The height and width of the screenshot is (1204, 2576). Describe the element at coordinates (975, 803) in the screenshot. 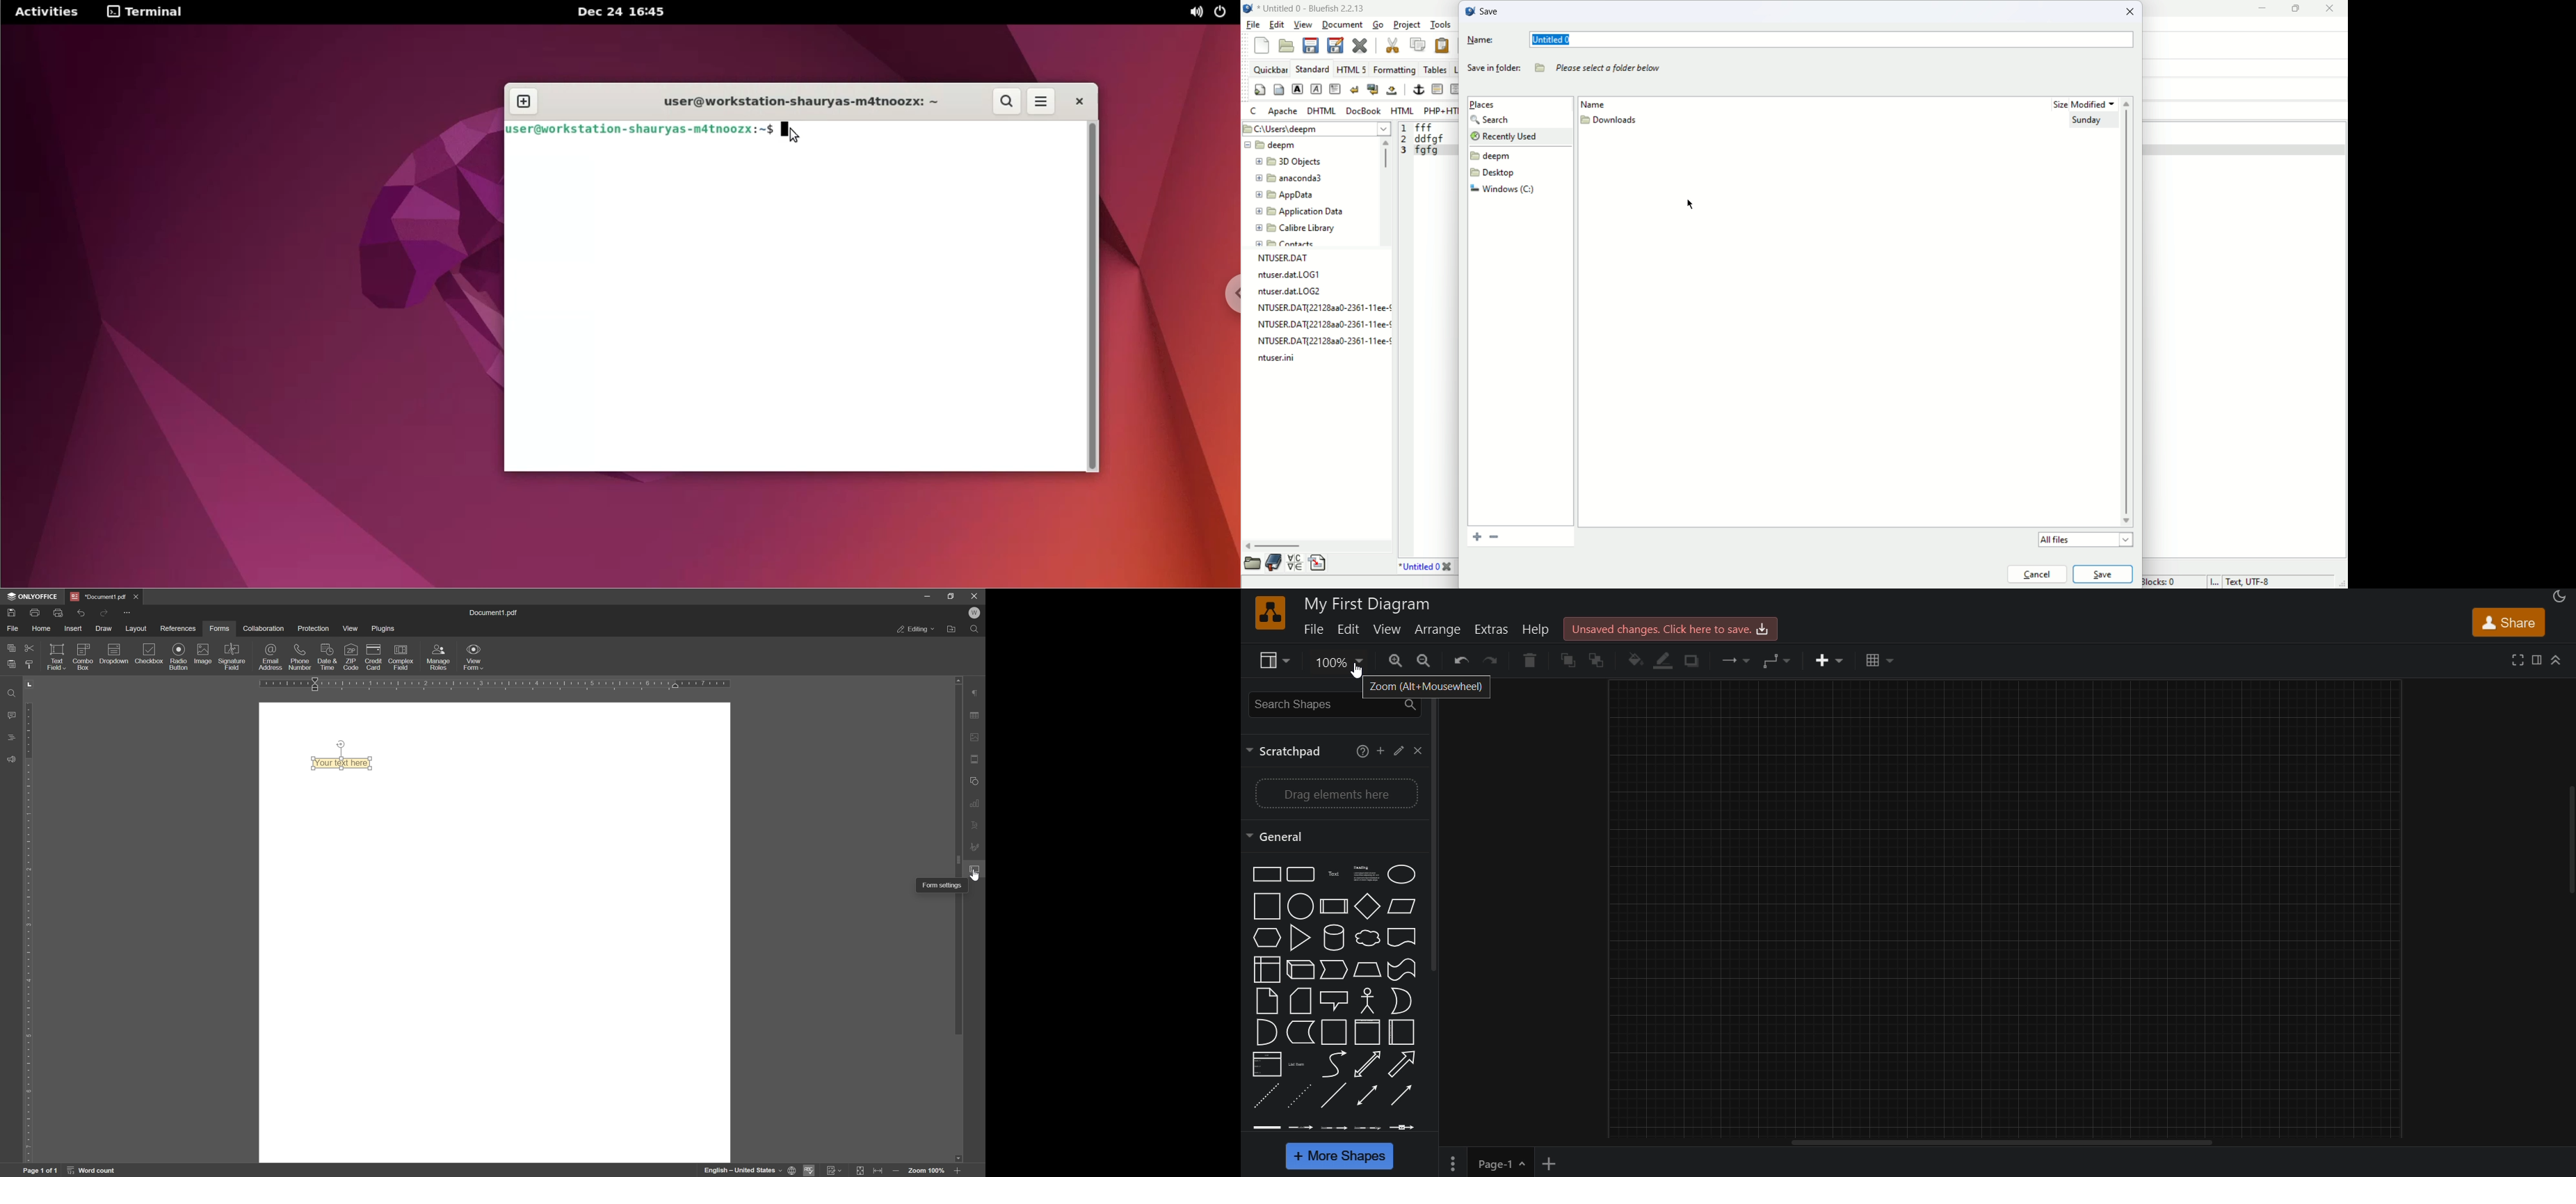

I see `chart settings` at that location.